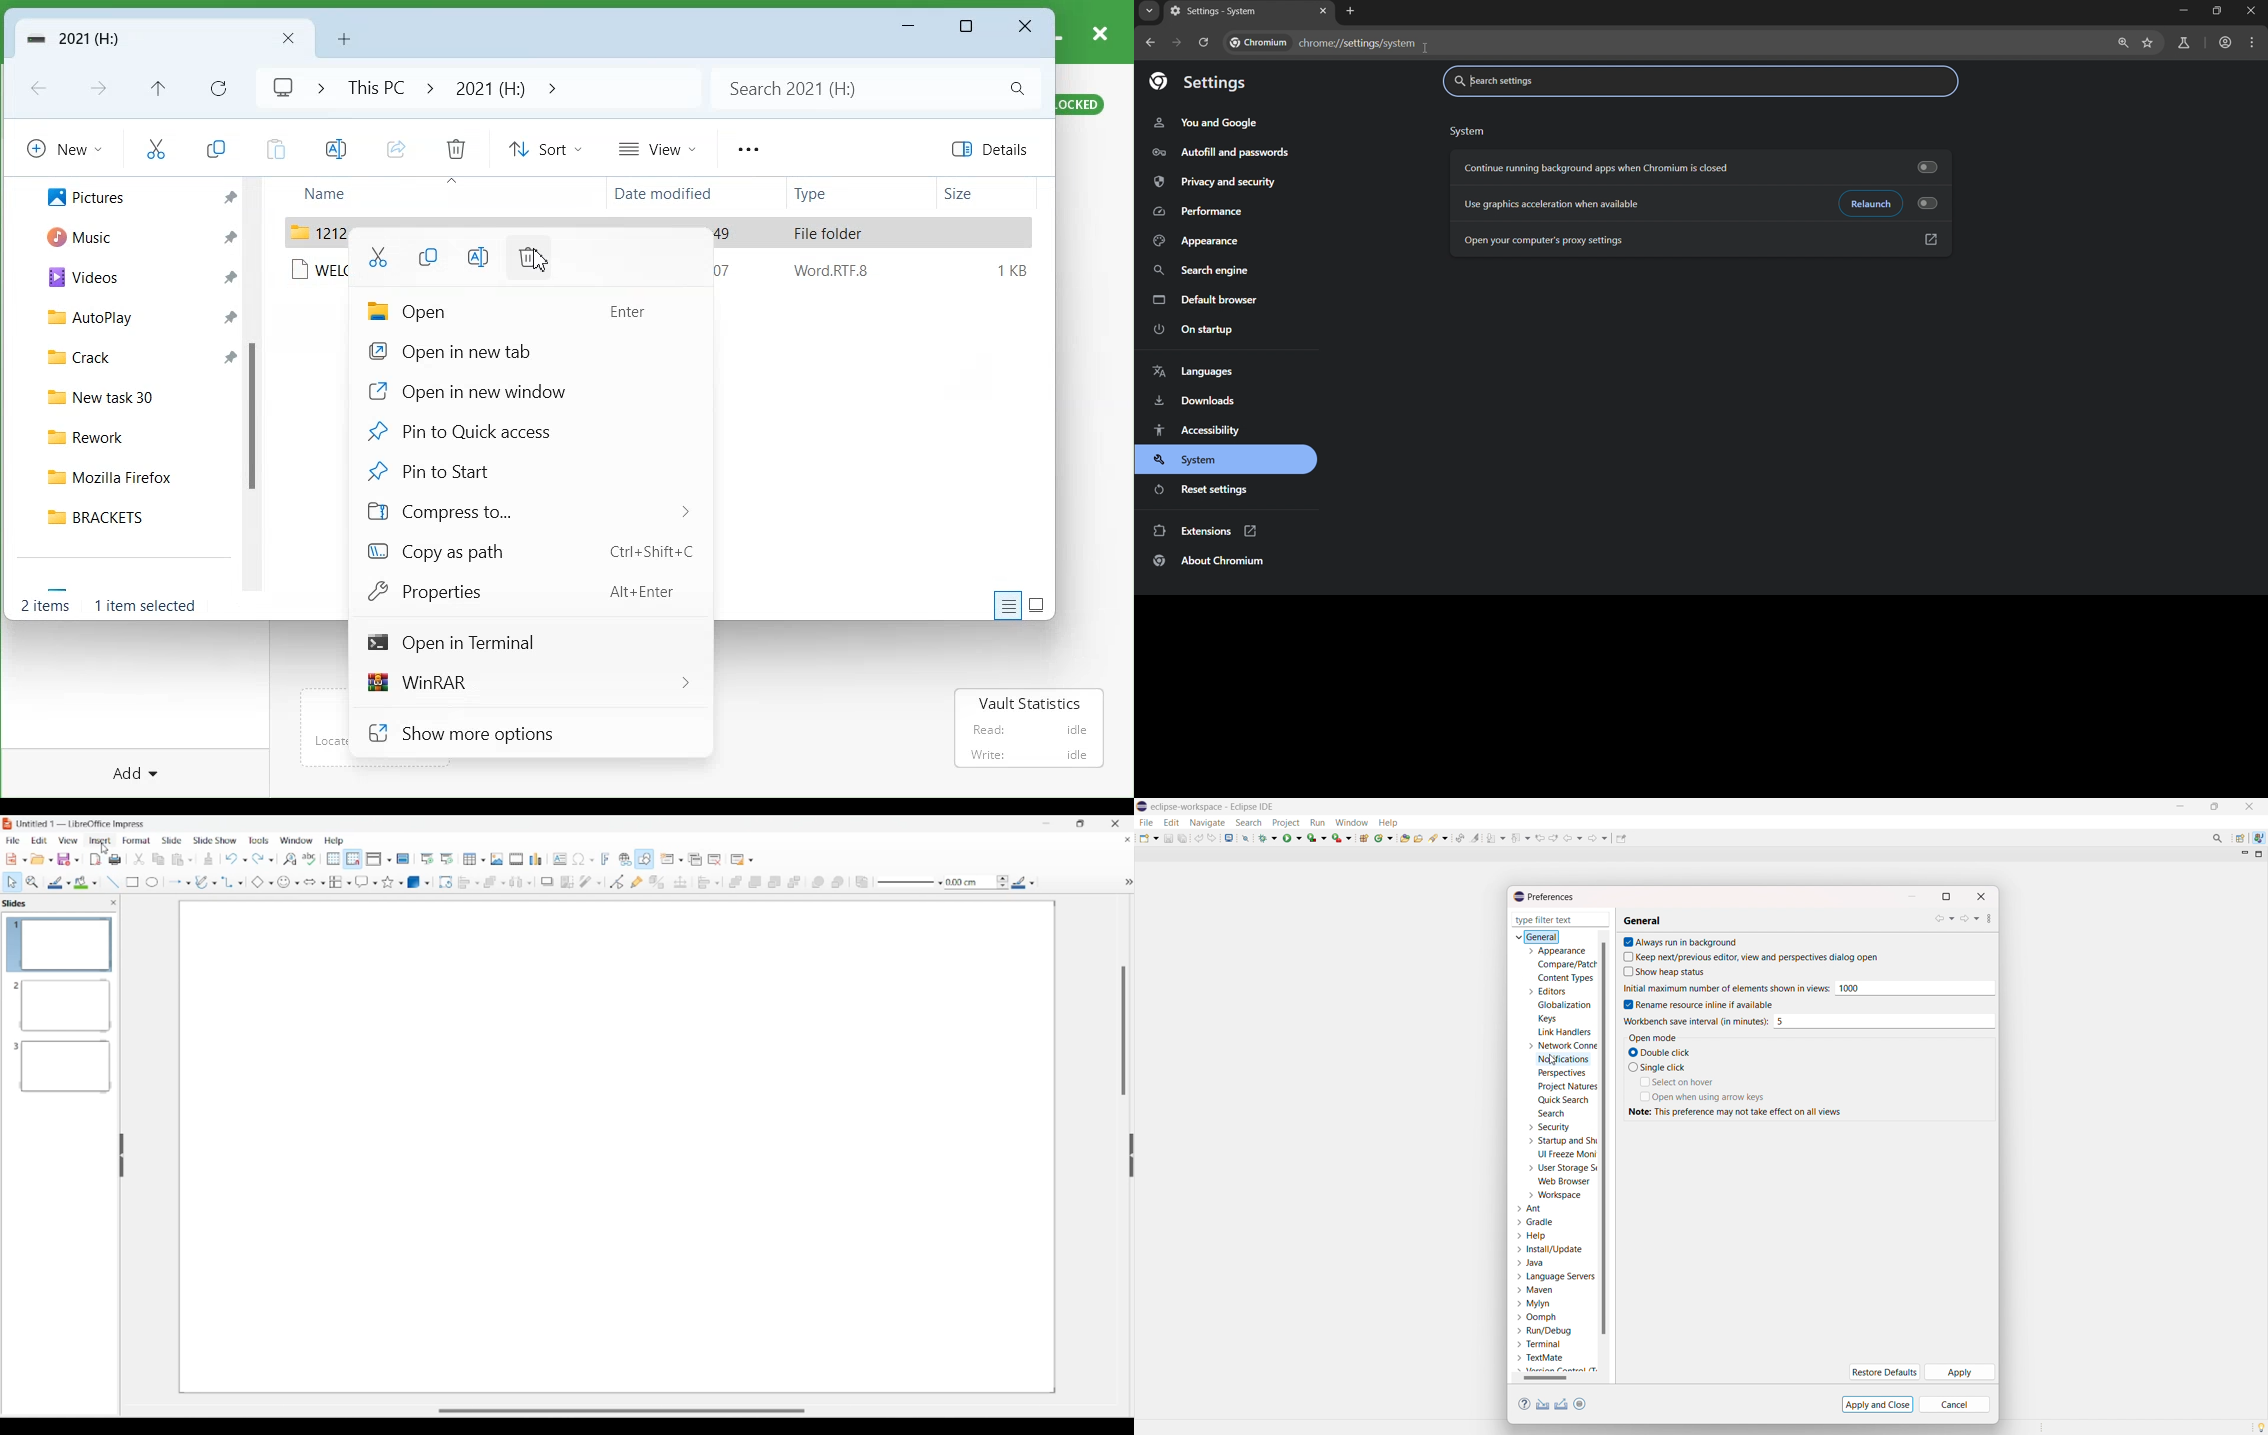 Image resolution: width=2268 pixels, height=1456 pixels. Describe the element at coordinates (113, 903) in the screenshot. I see `Close left pane` at that location.